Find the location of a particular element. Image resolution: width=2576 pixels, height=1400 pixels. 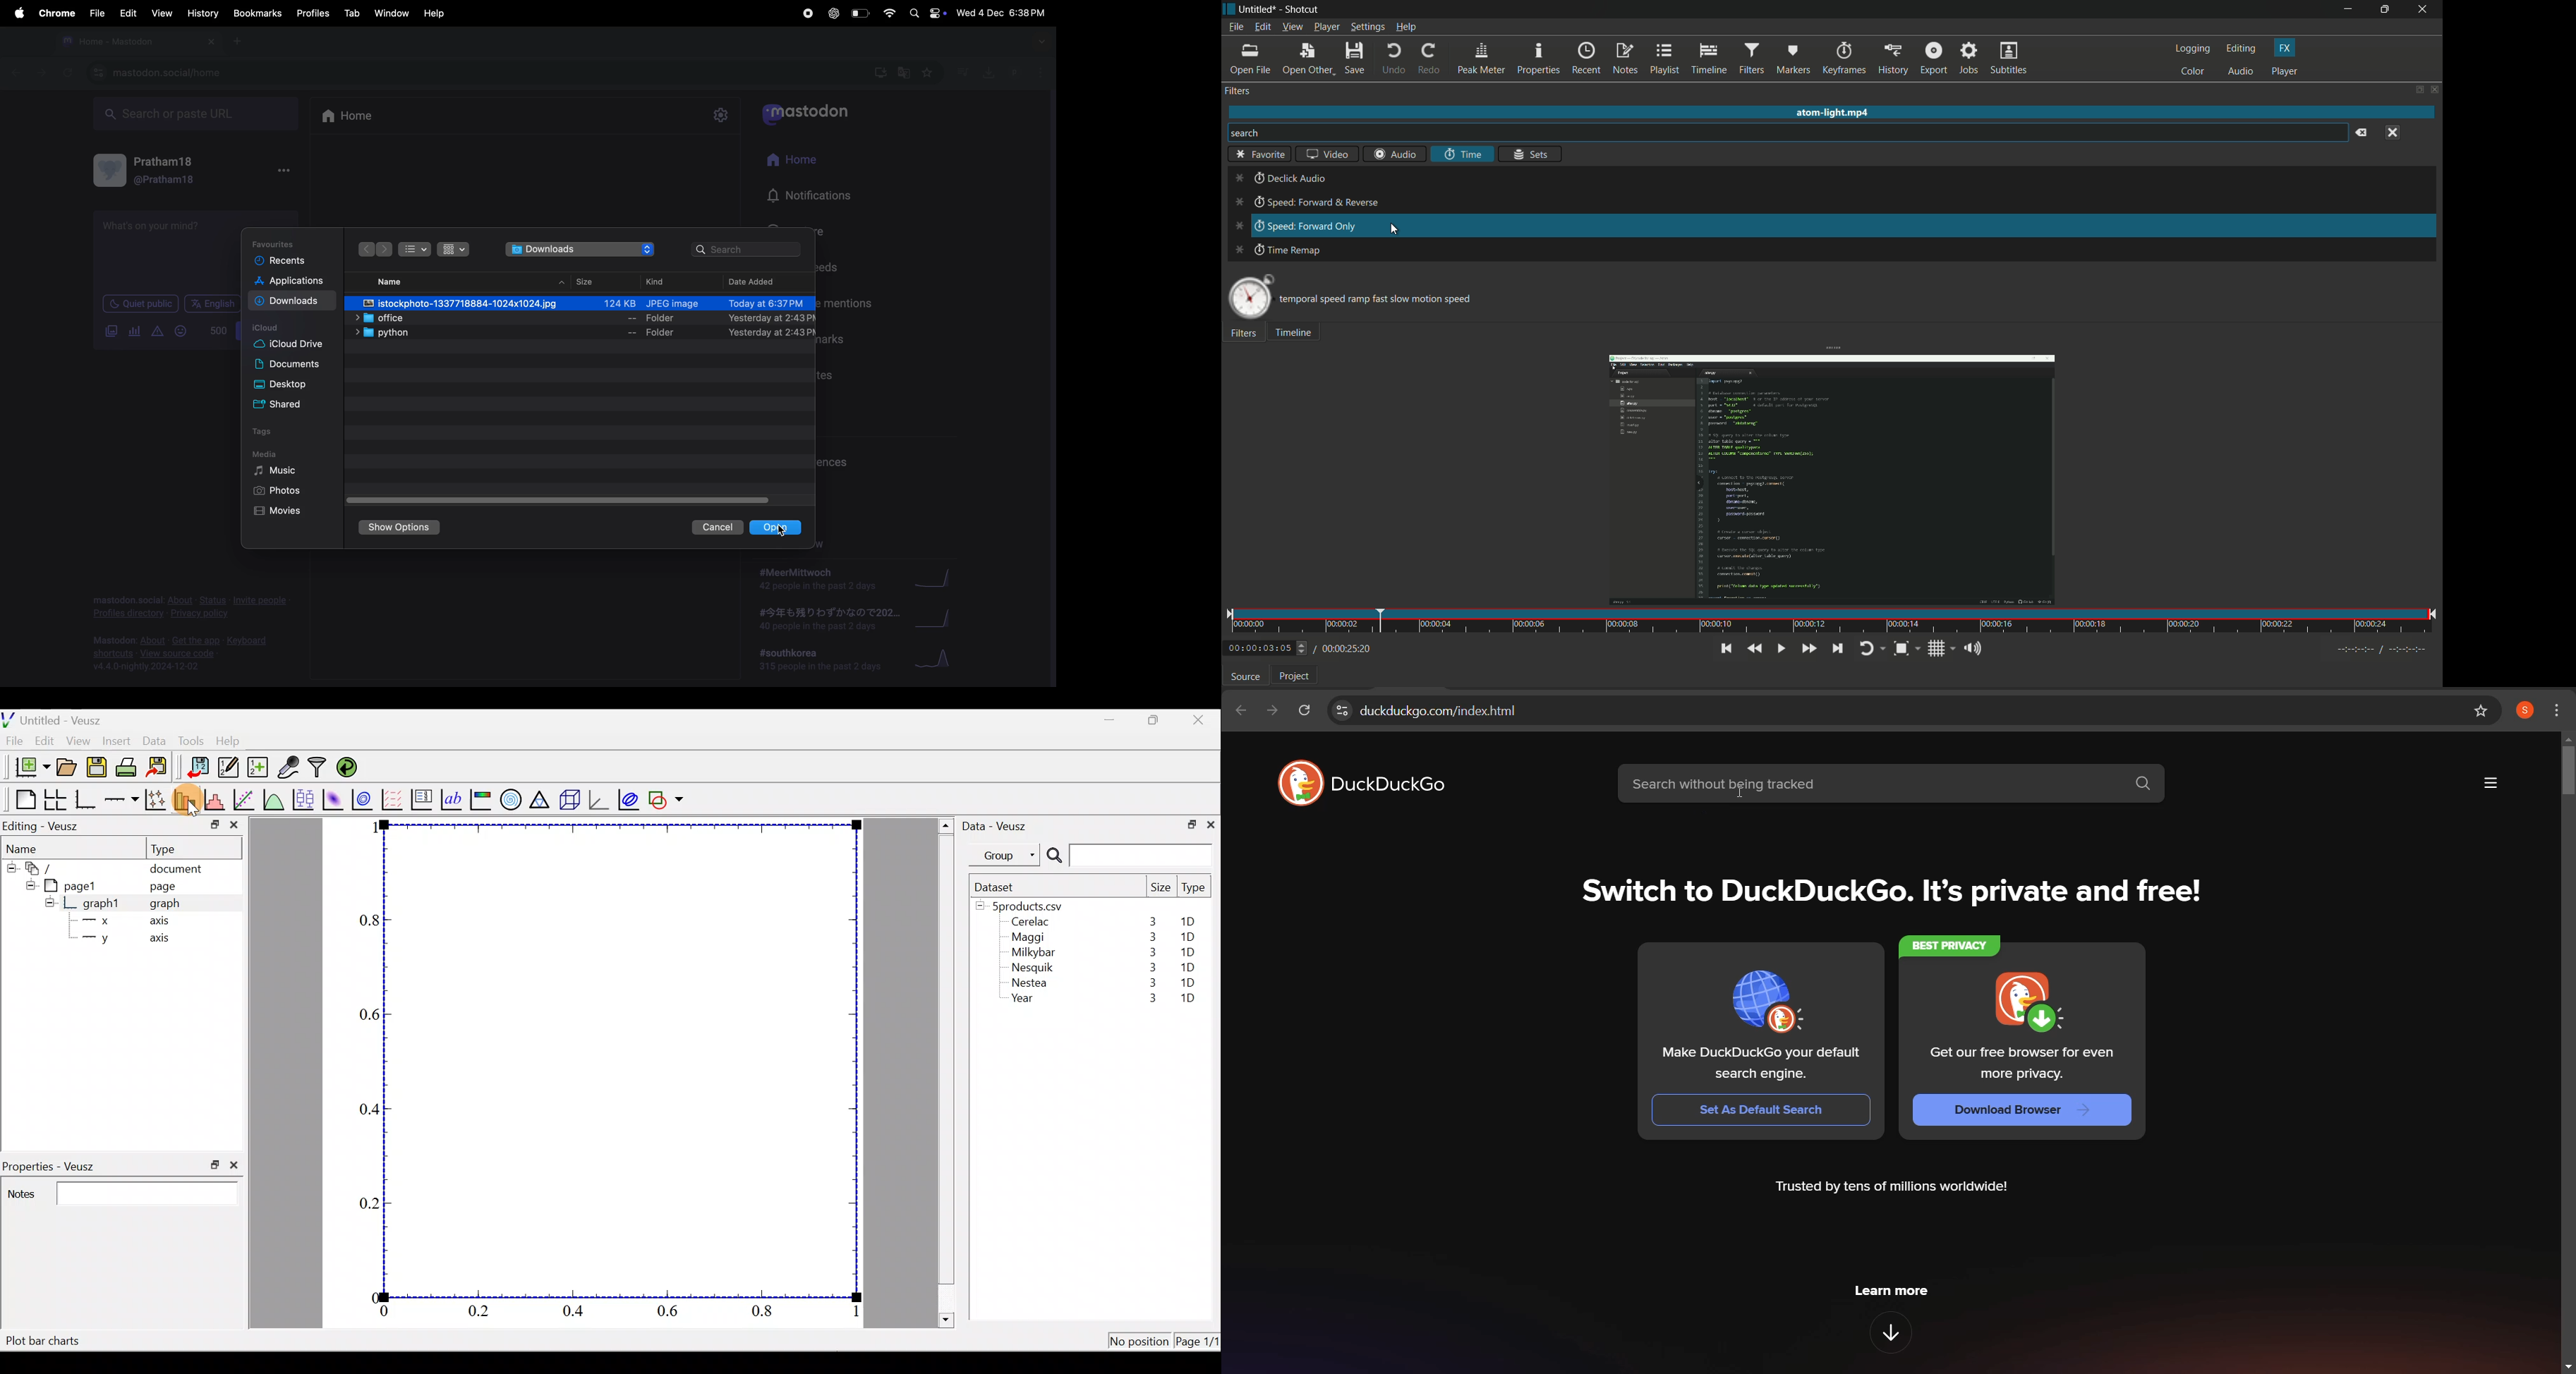

tet box is located at coordinates (168, 247).